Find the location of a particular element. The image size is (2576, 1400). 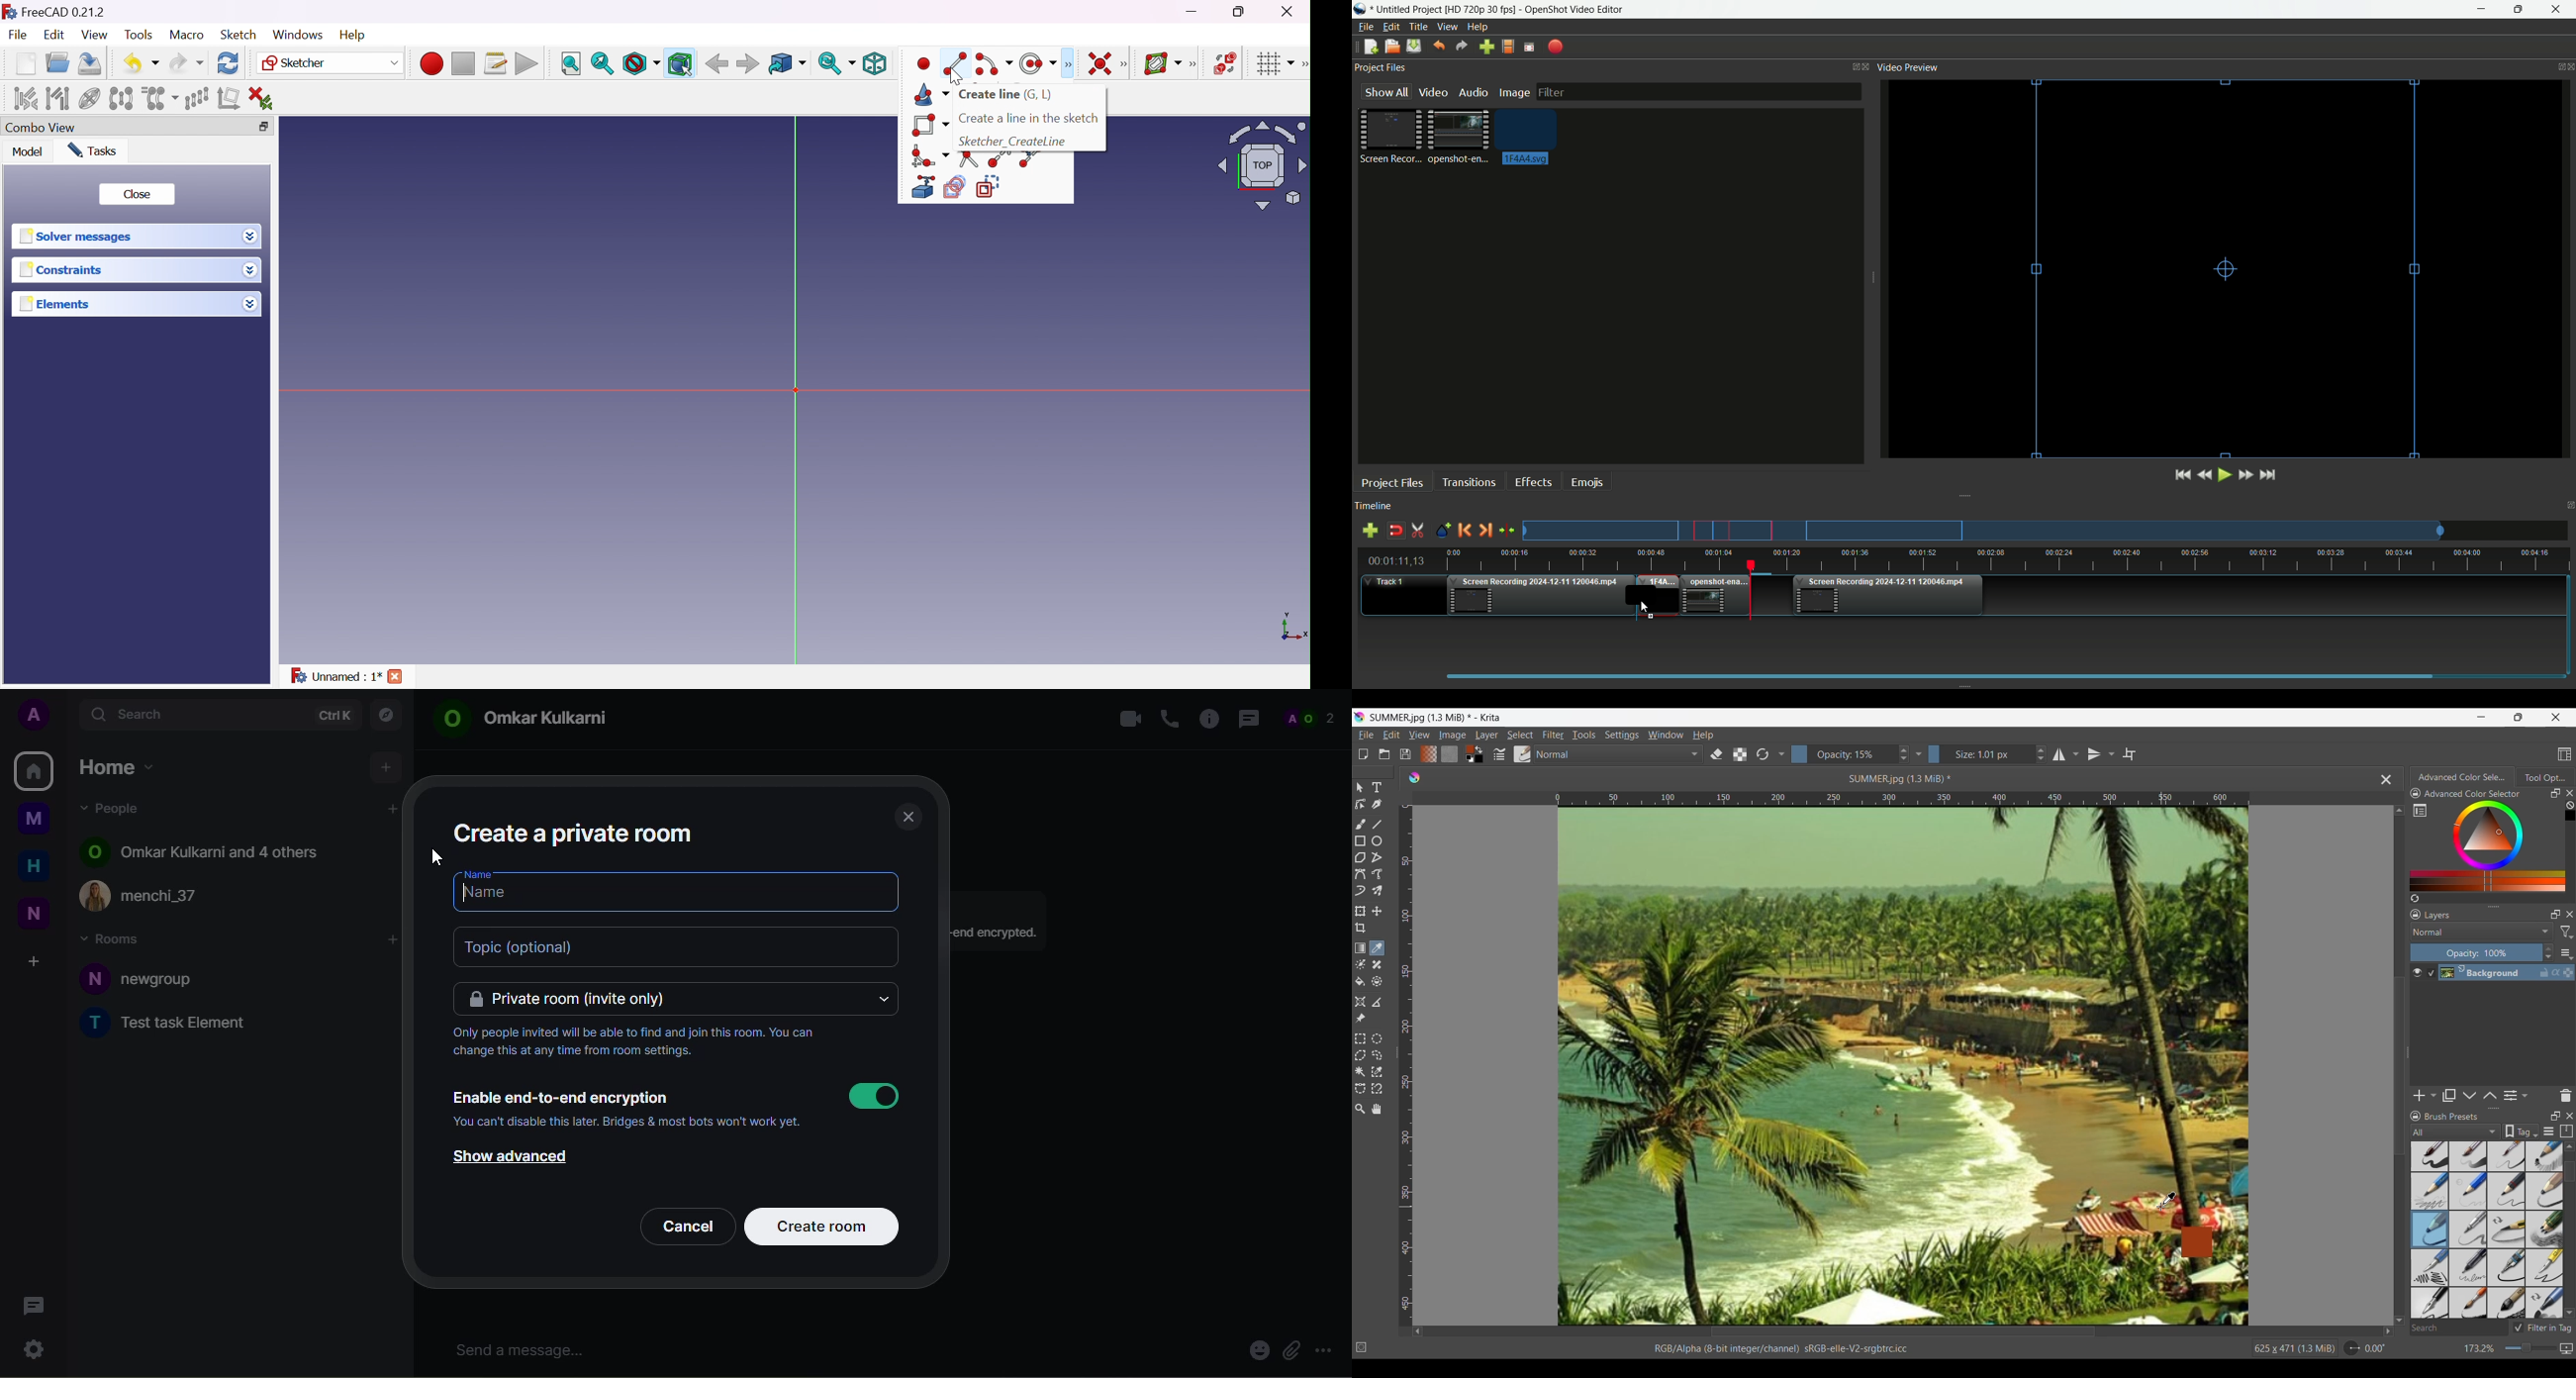

[Sketcher constraints] is located at coordinates (1127, 64).